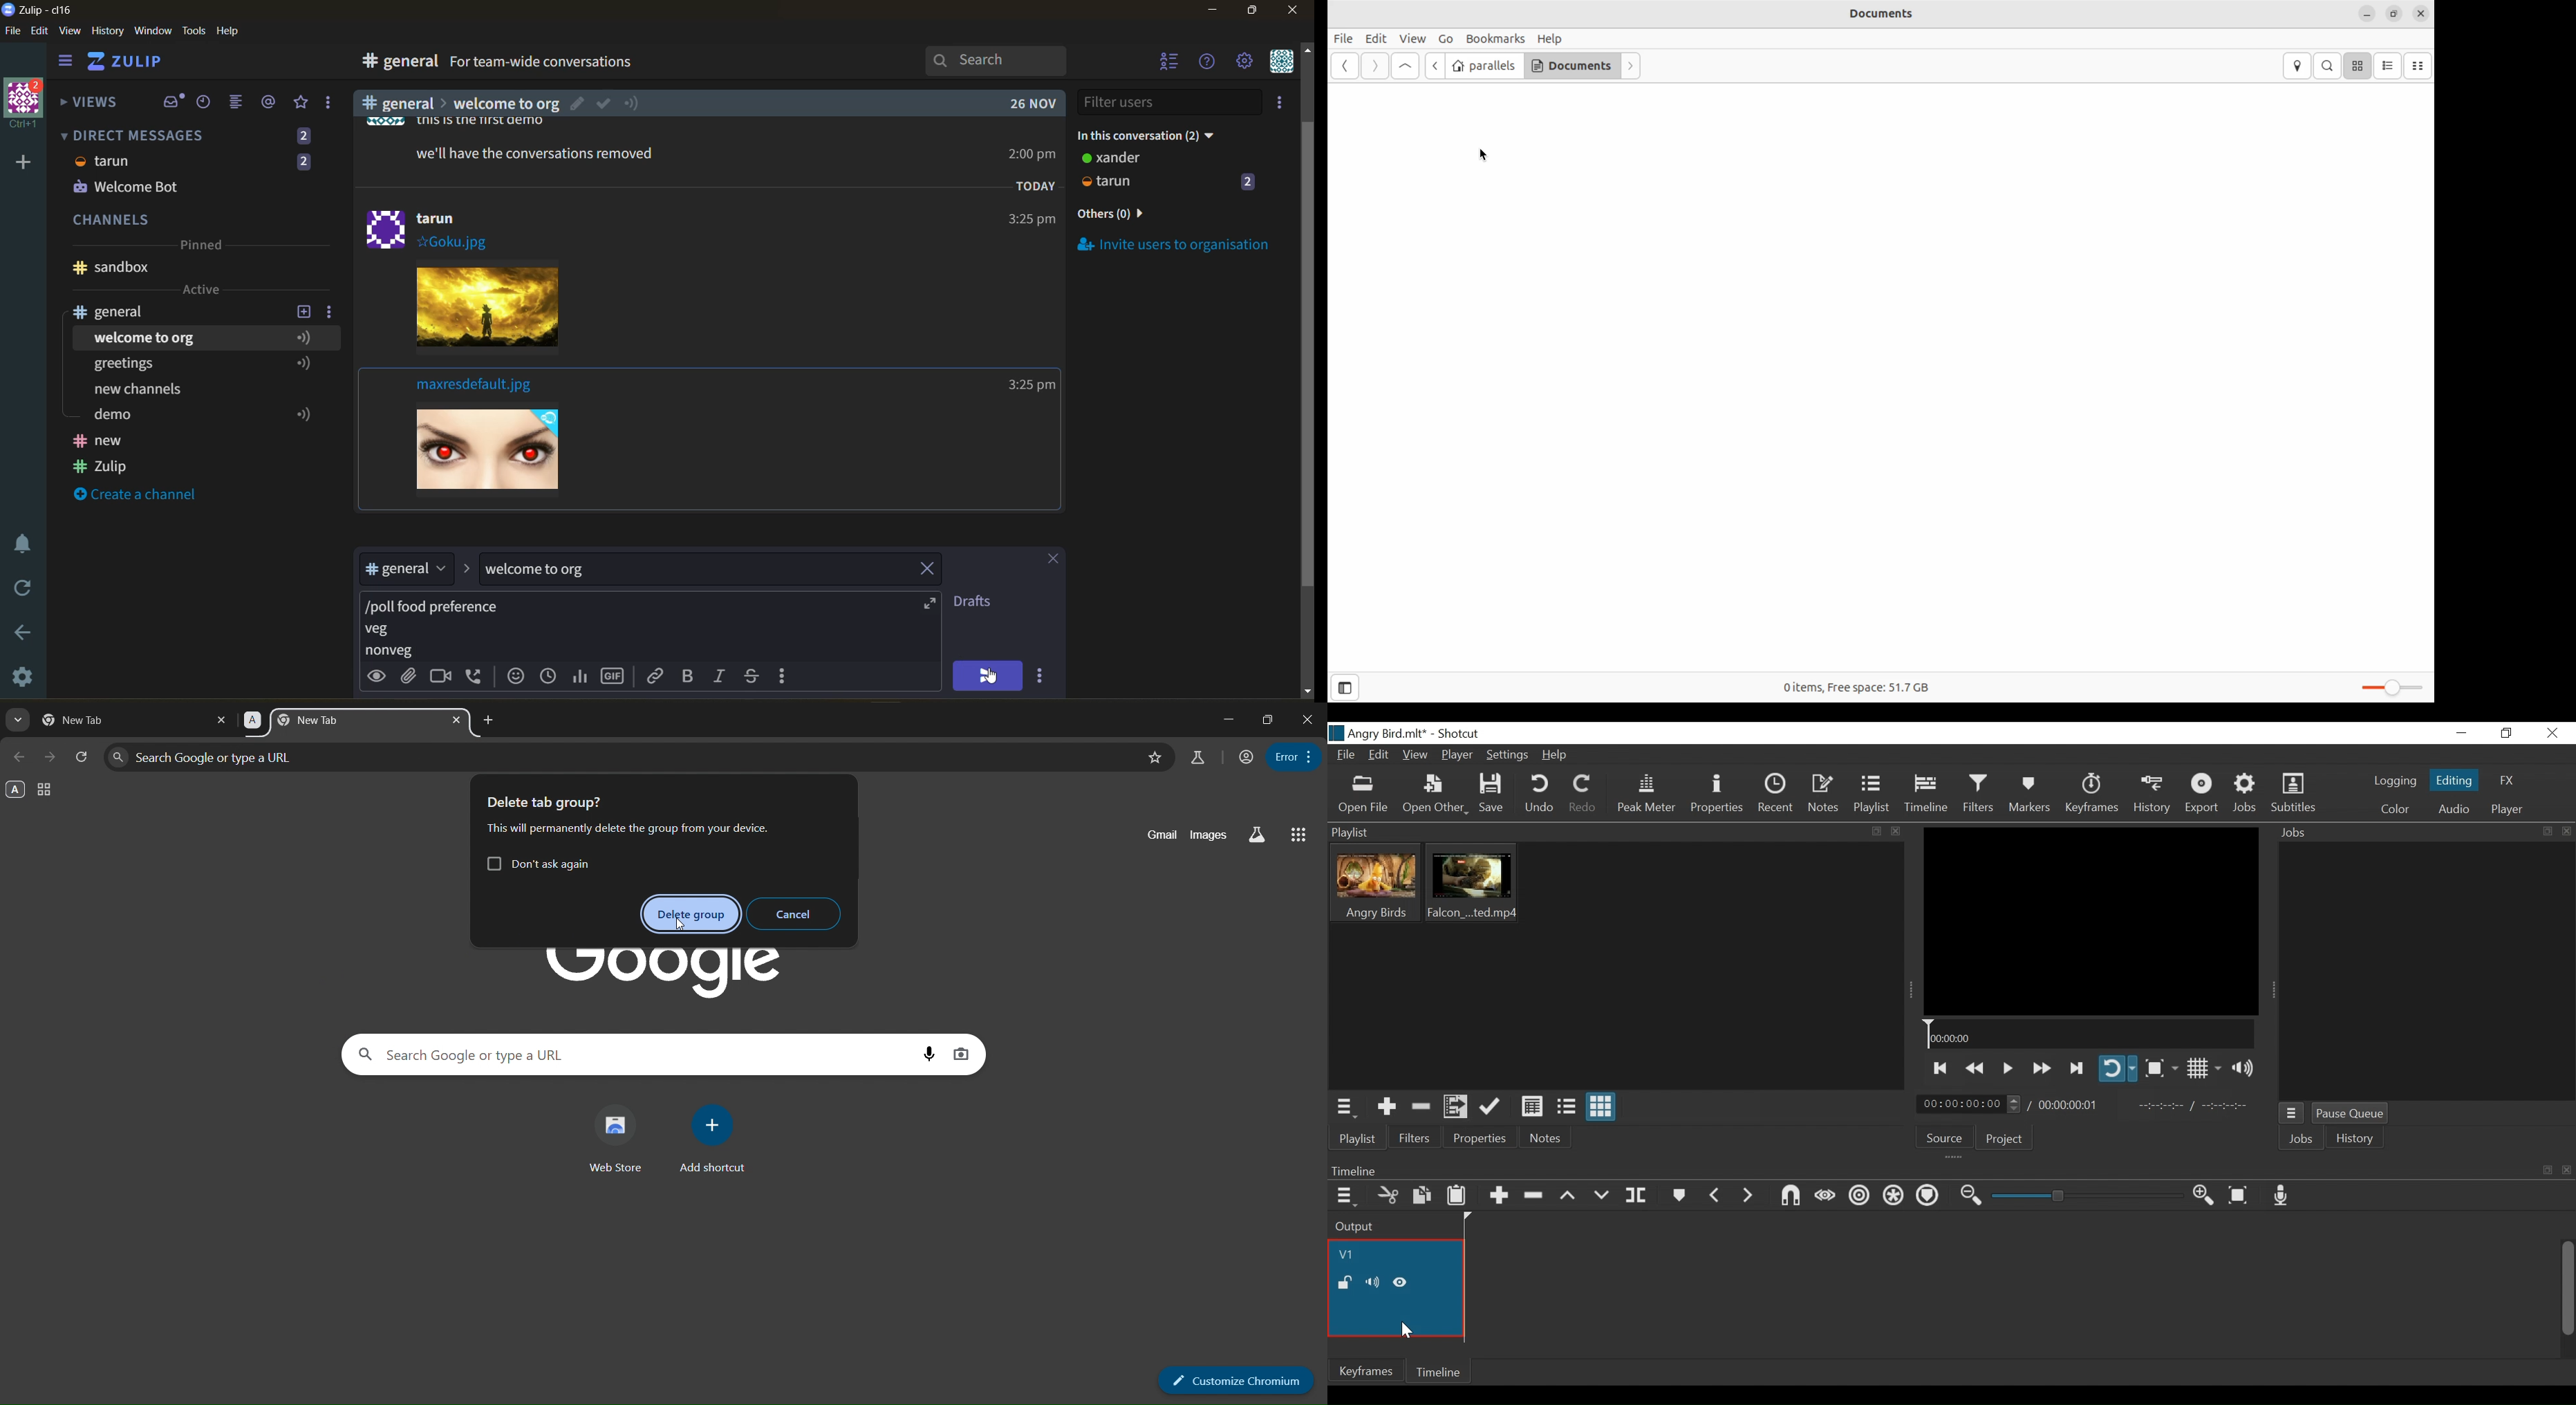 The height and width of the screenshot is (1428, 2576). What do you see at coordinates (1152, 757) in the screenshot?
I see `bookmark page` at bounding box center [1152, 757].